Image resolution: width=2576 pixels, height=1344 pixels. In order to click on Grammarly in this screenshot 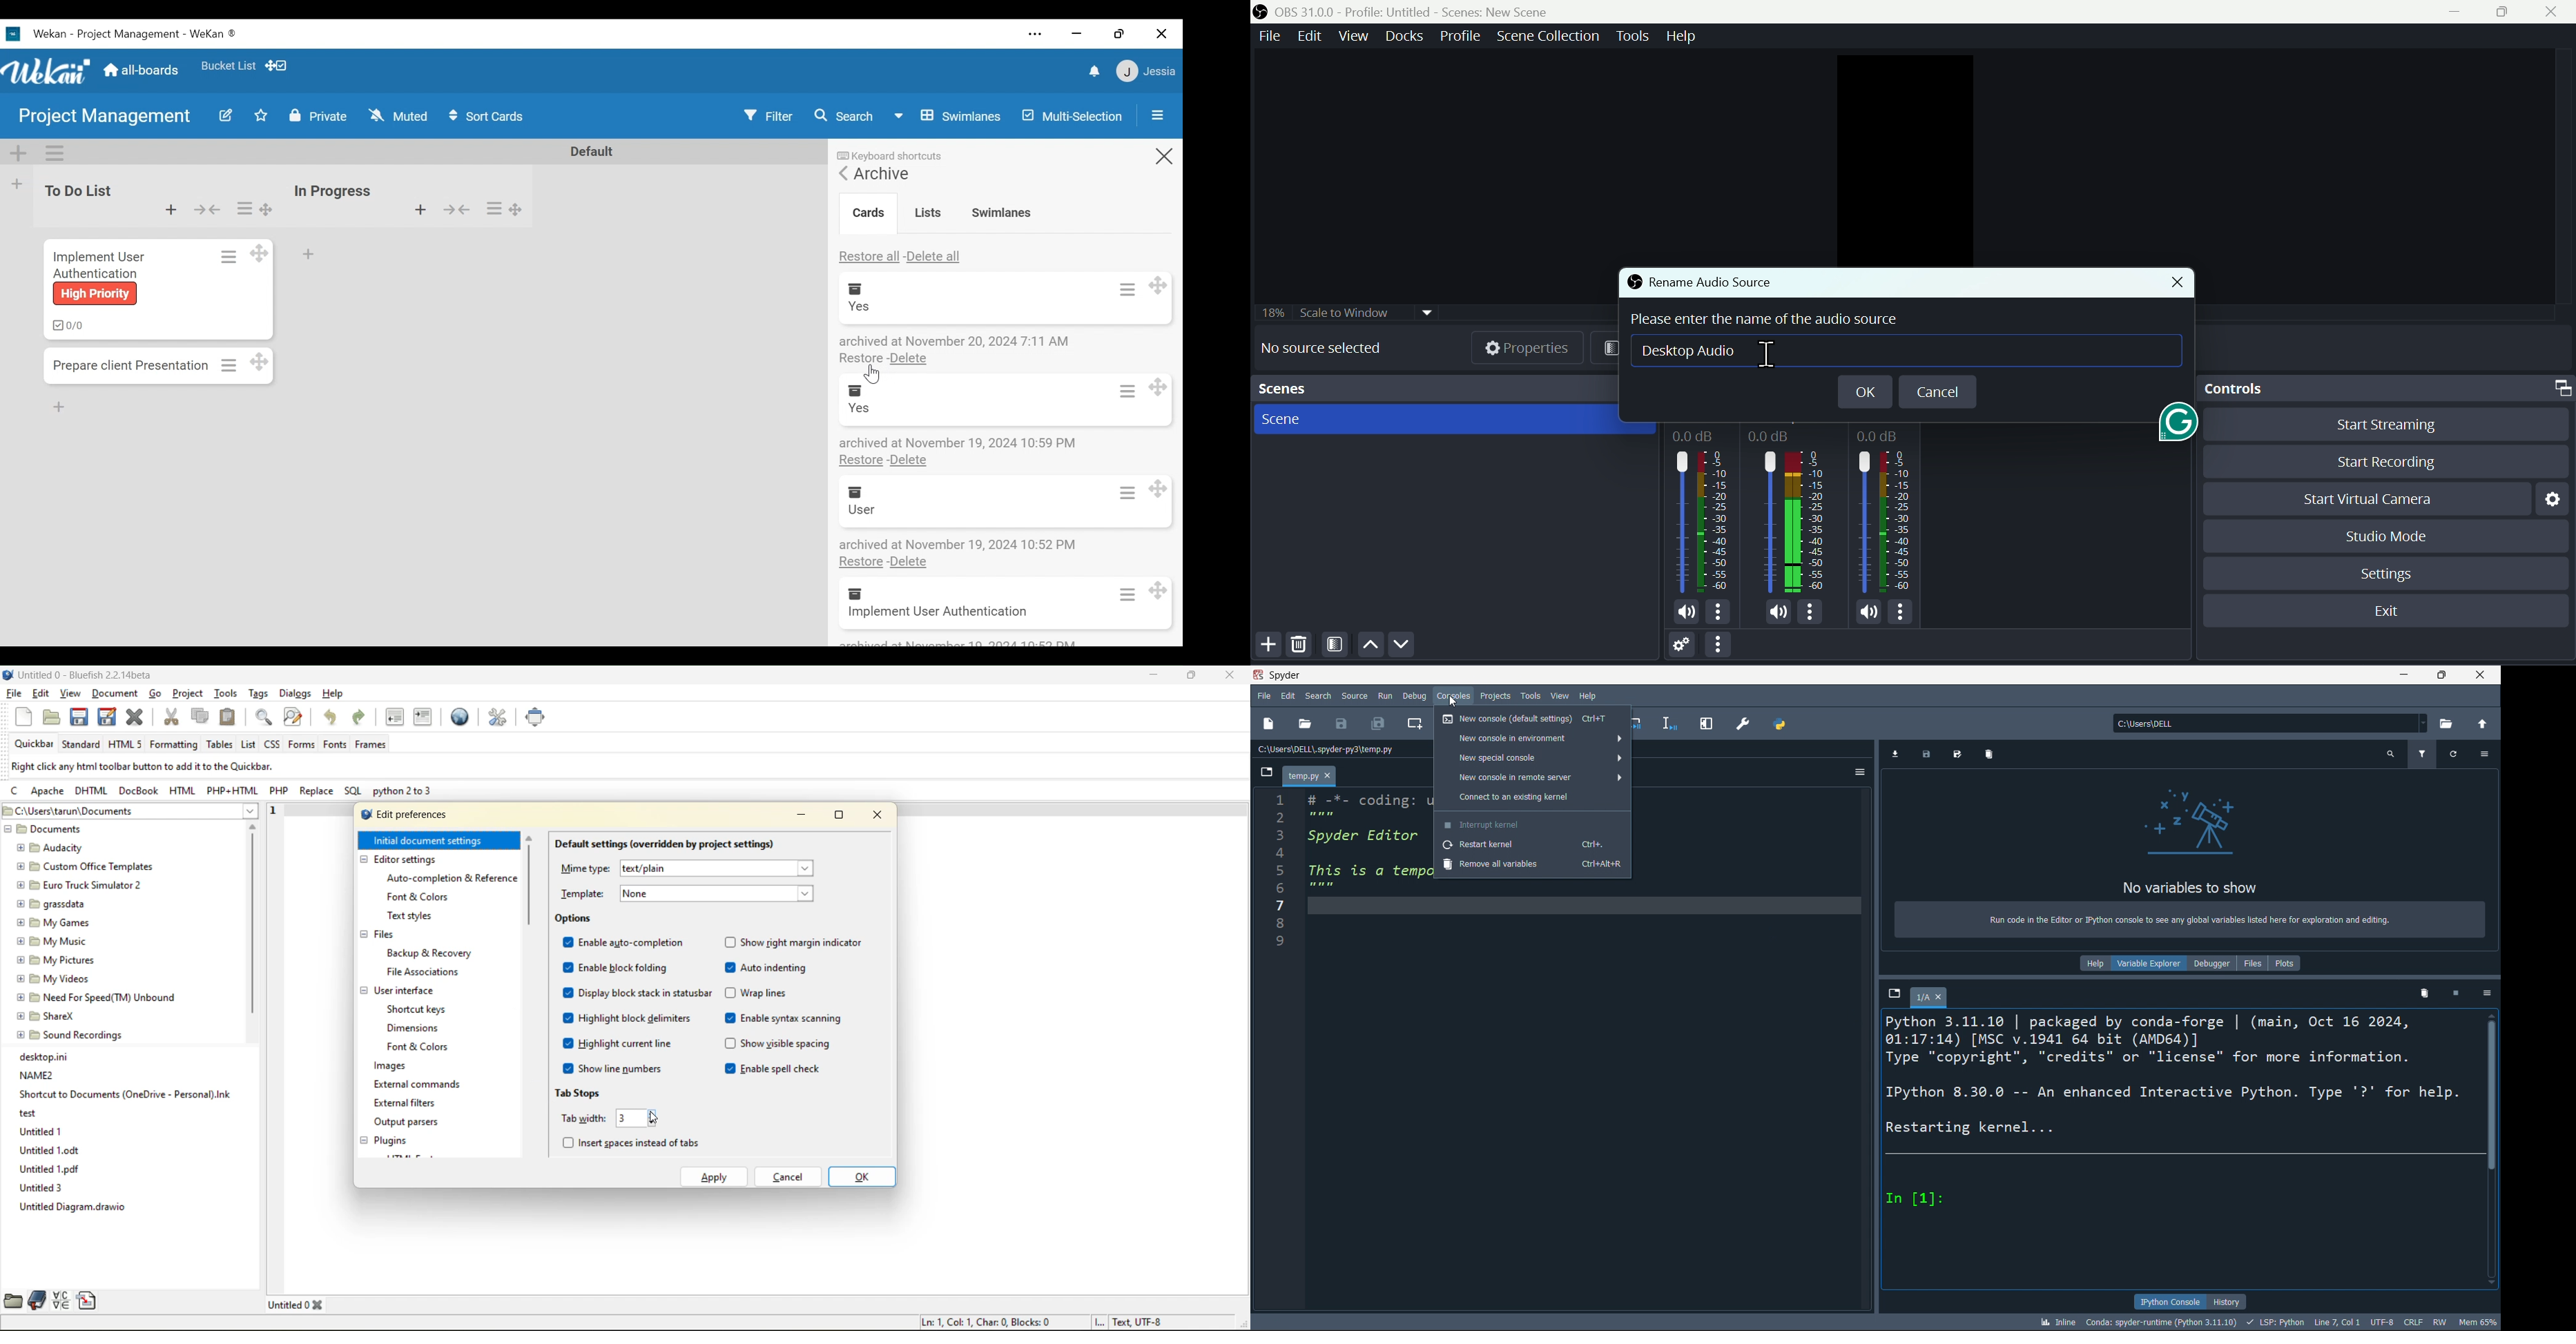, I will do `click(2173, 427)`.